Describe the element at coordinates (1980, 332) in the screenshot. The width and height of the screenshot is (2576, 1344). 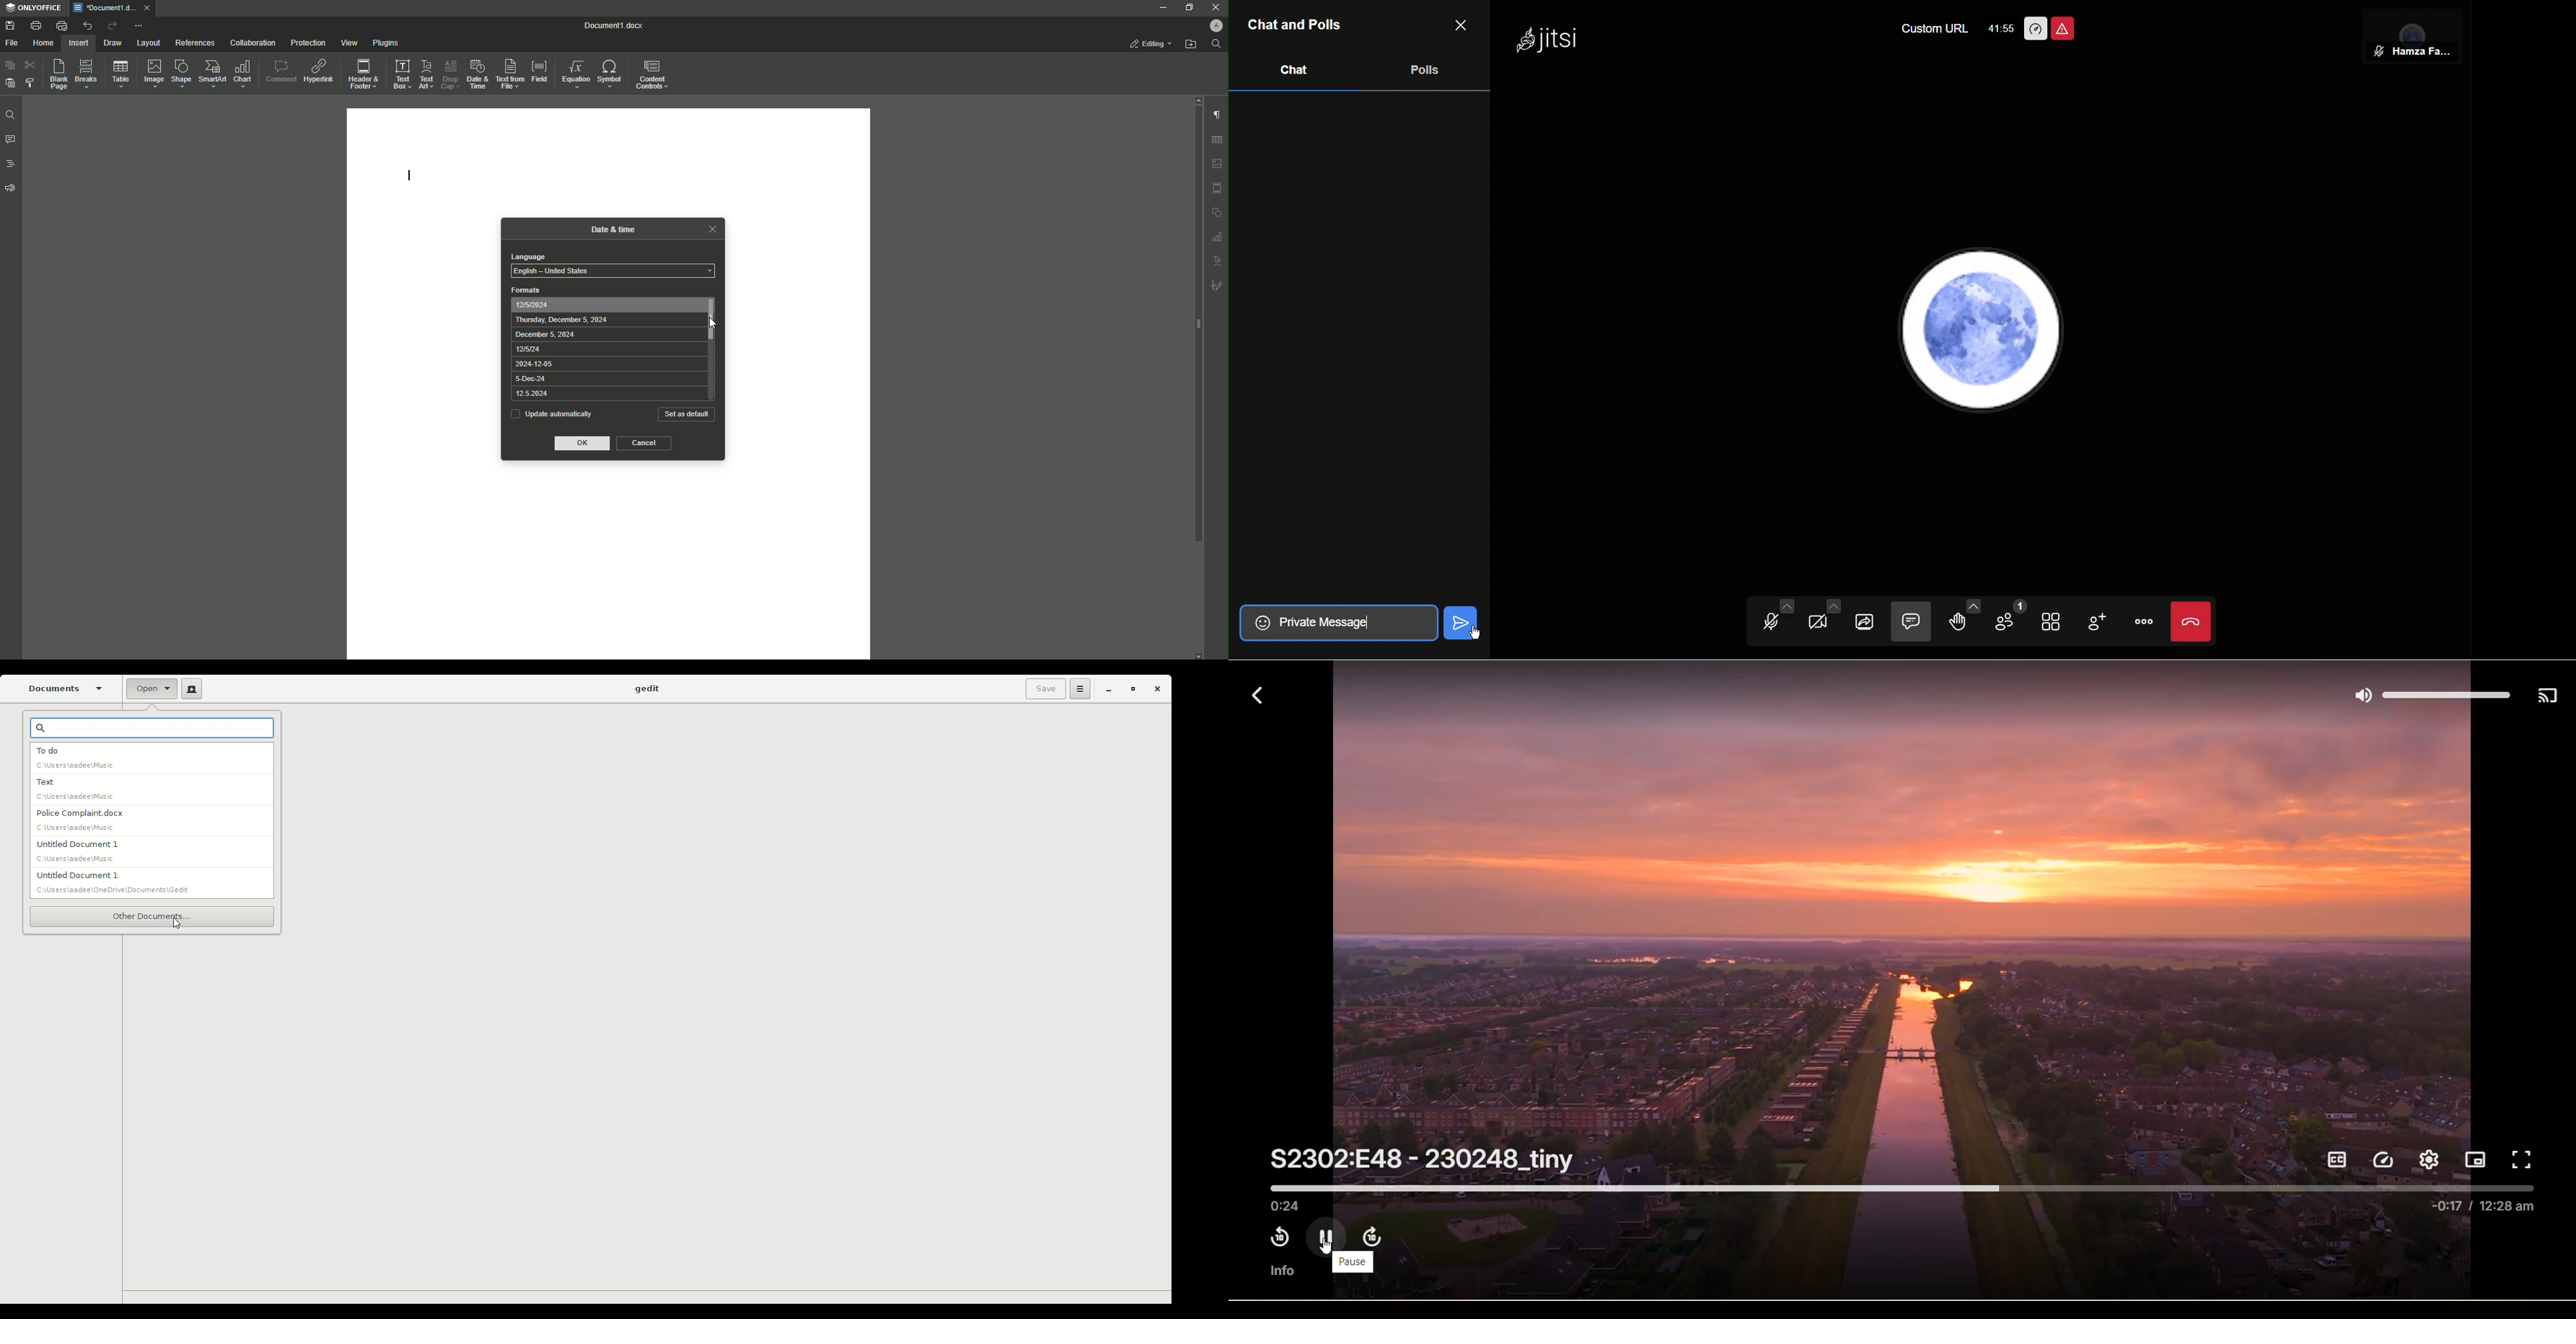
I see `Account Profile picture` at that location.